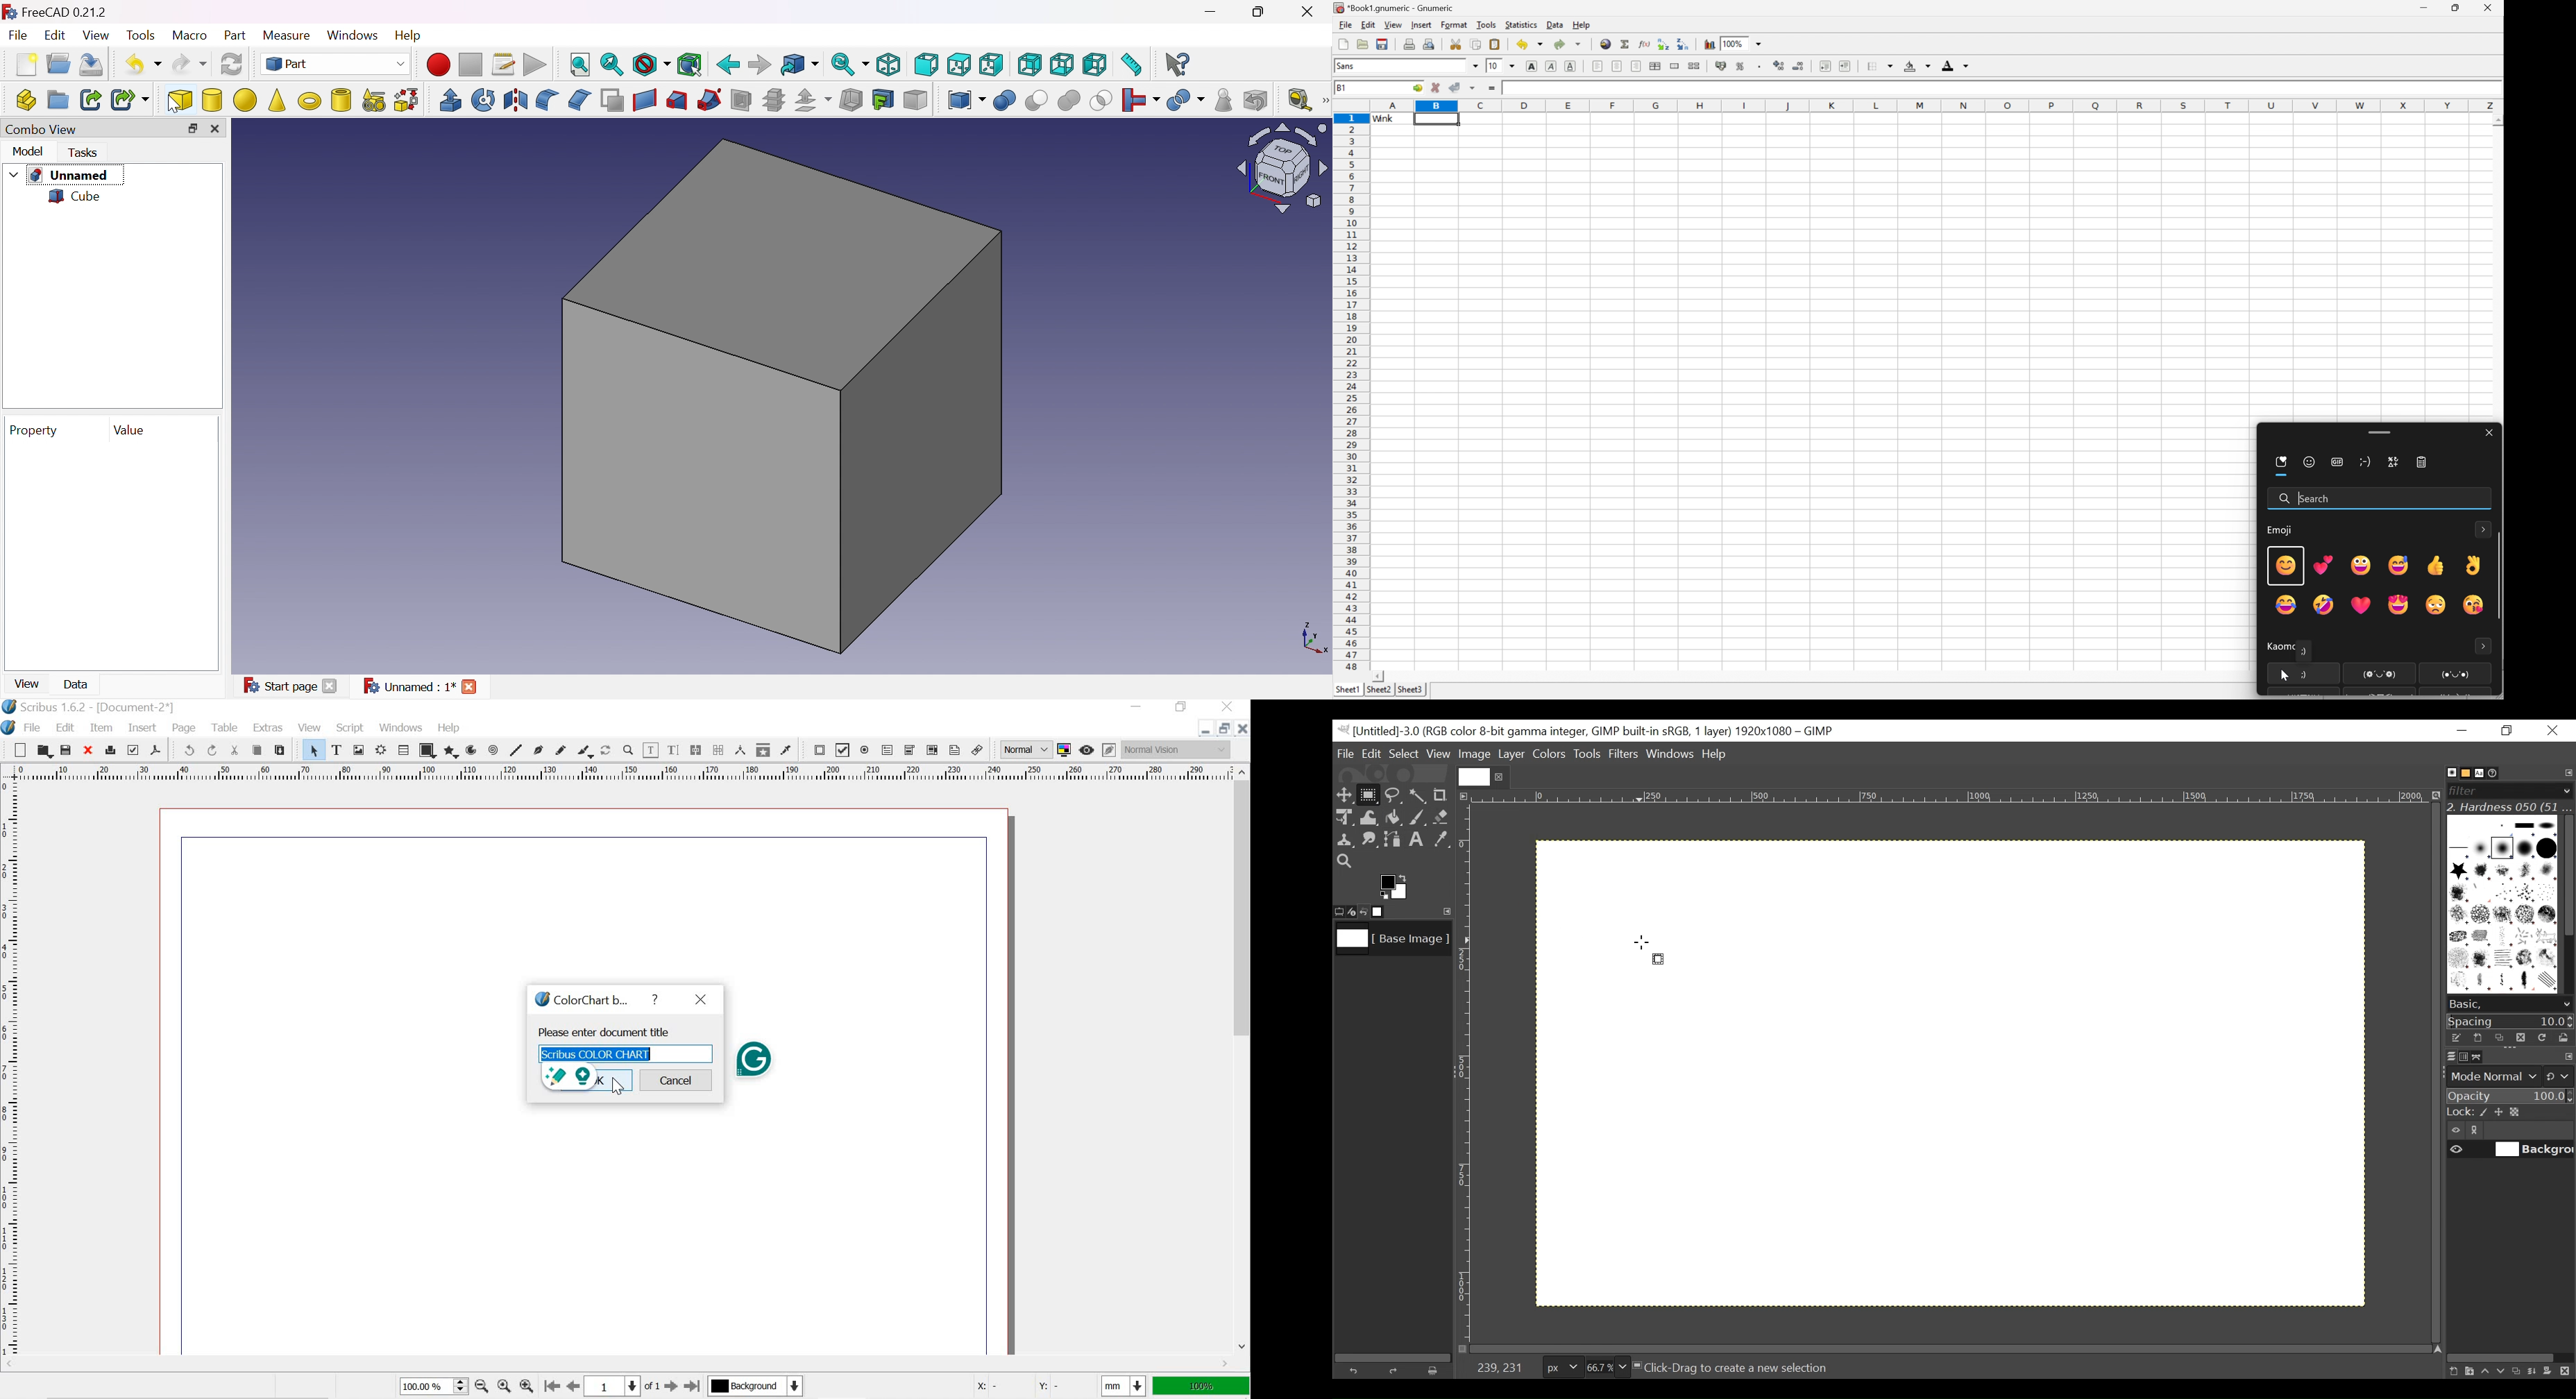 The image size is (2576, 1400). I want to click on save, so click(68, 751).